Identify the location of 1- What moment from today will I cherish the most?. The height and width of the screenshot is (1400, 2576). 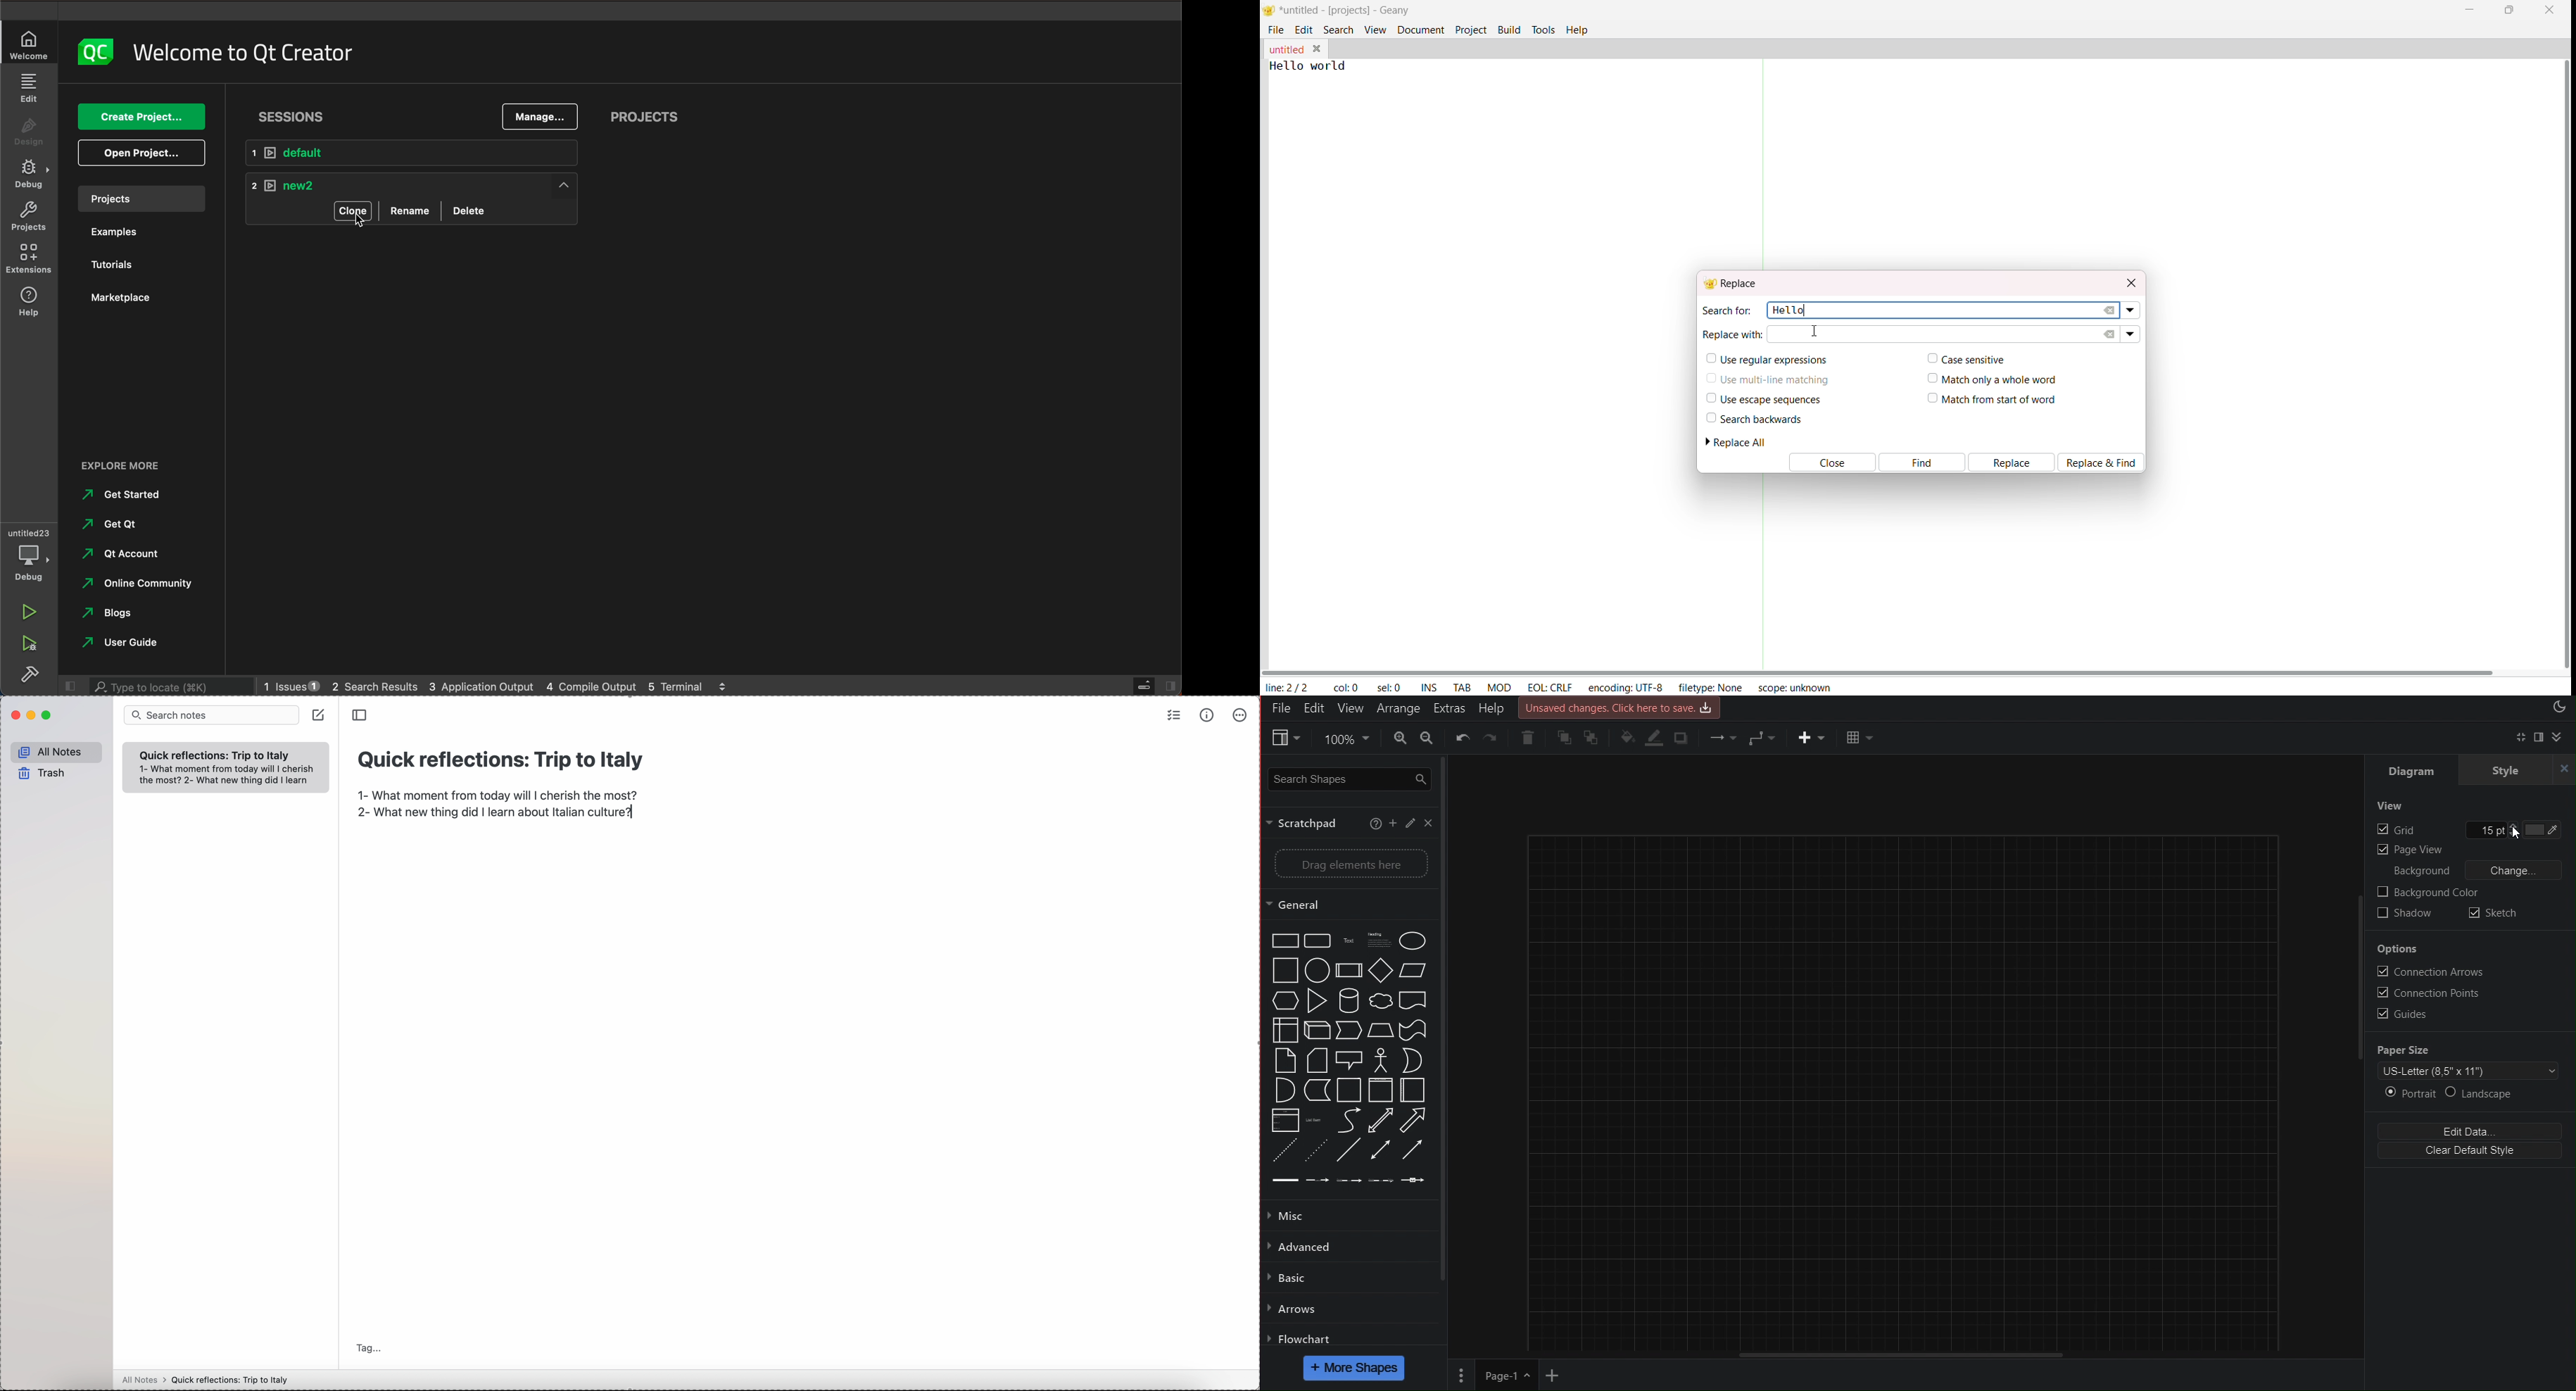
(231, 768).